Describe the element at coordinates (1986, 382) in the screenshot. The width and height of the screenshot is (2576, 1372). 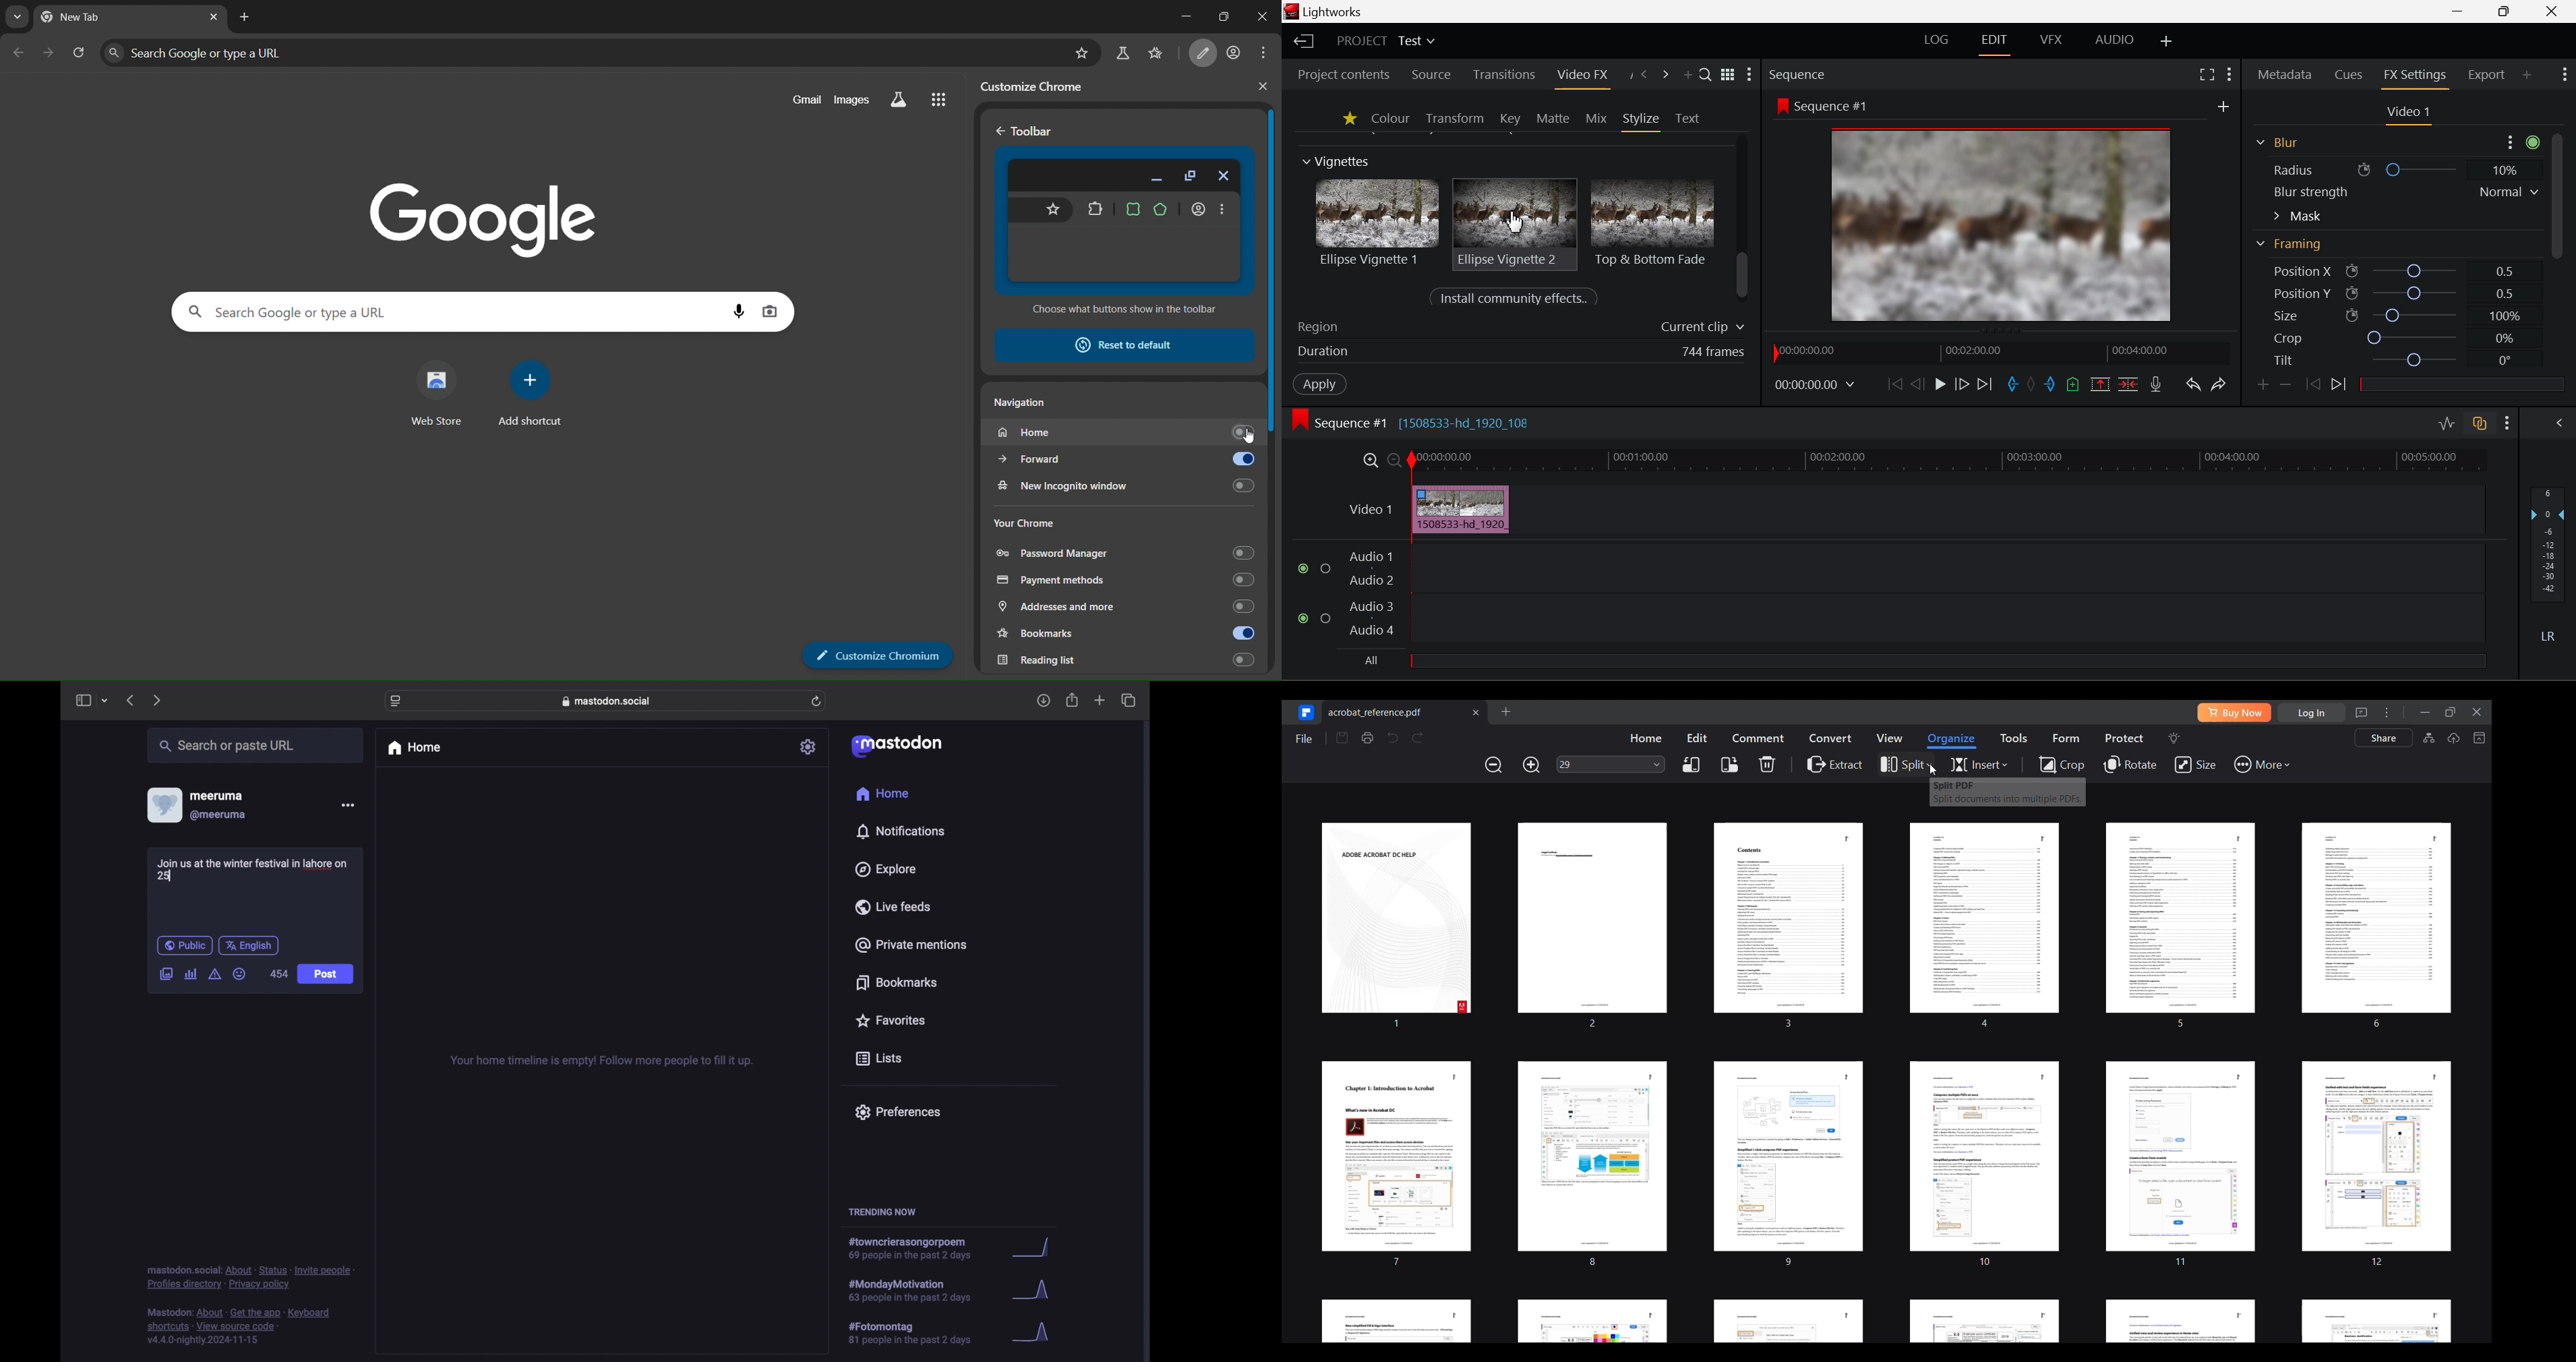
I see `To End` at that location.